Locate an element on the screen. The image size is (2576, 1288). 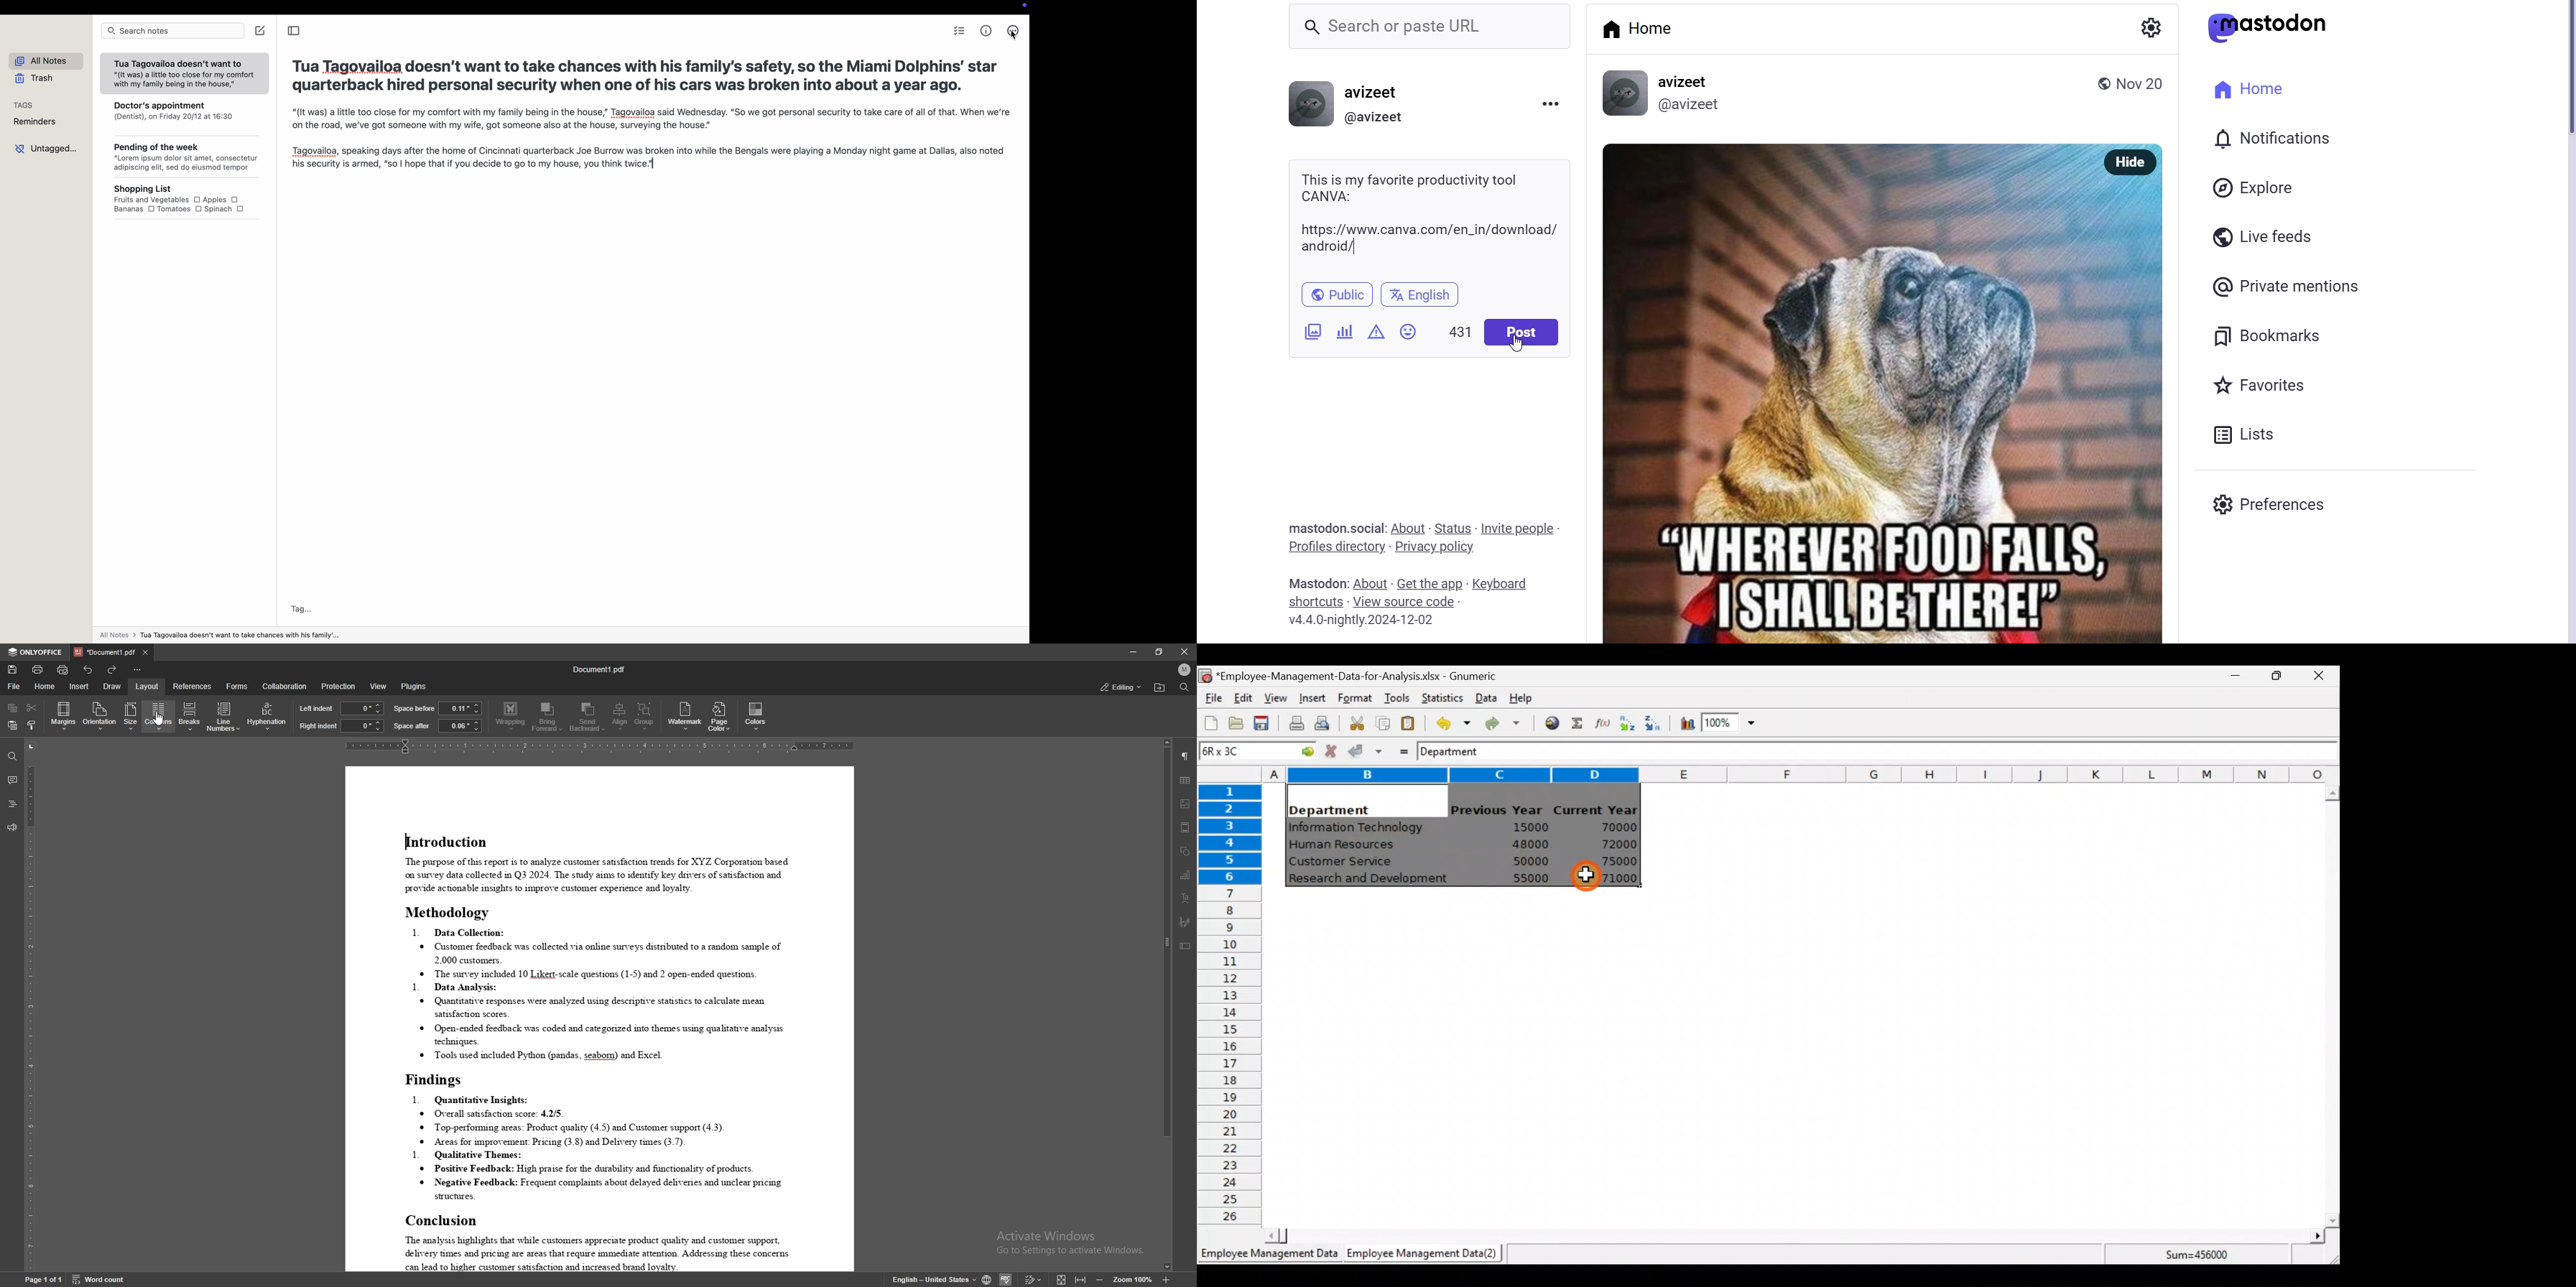
save is located at coordinates (12, 670).